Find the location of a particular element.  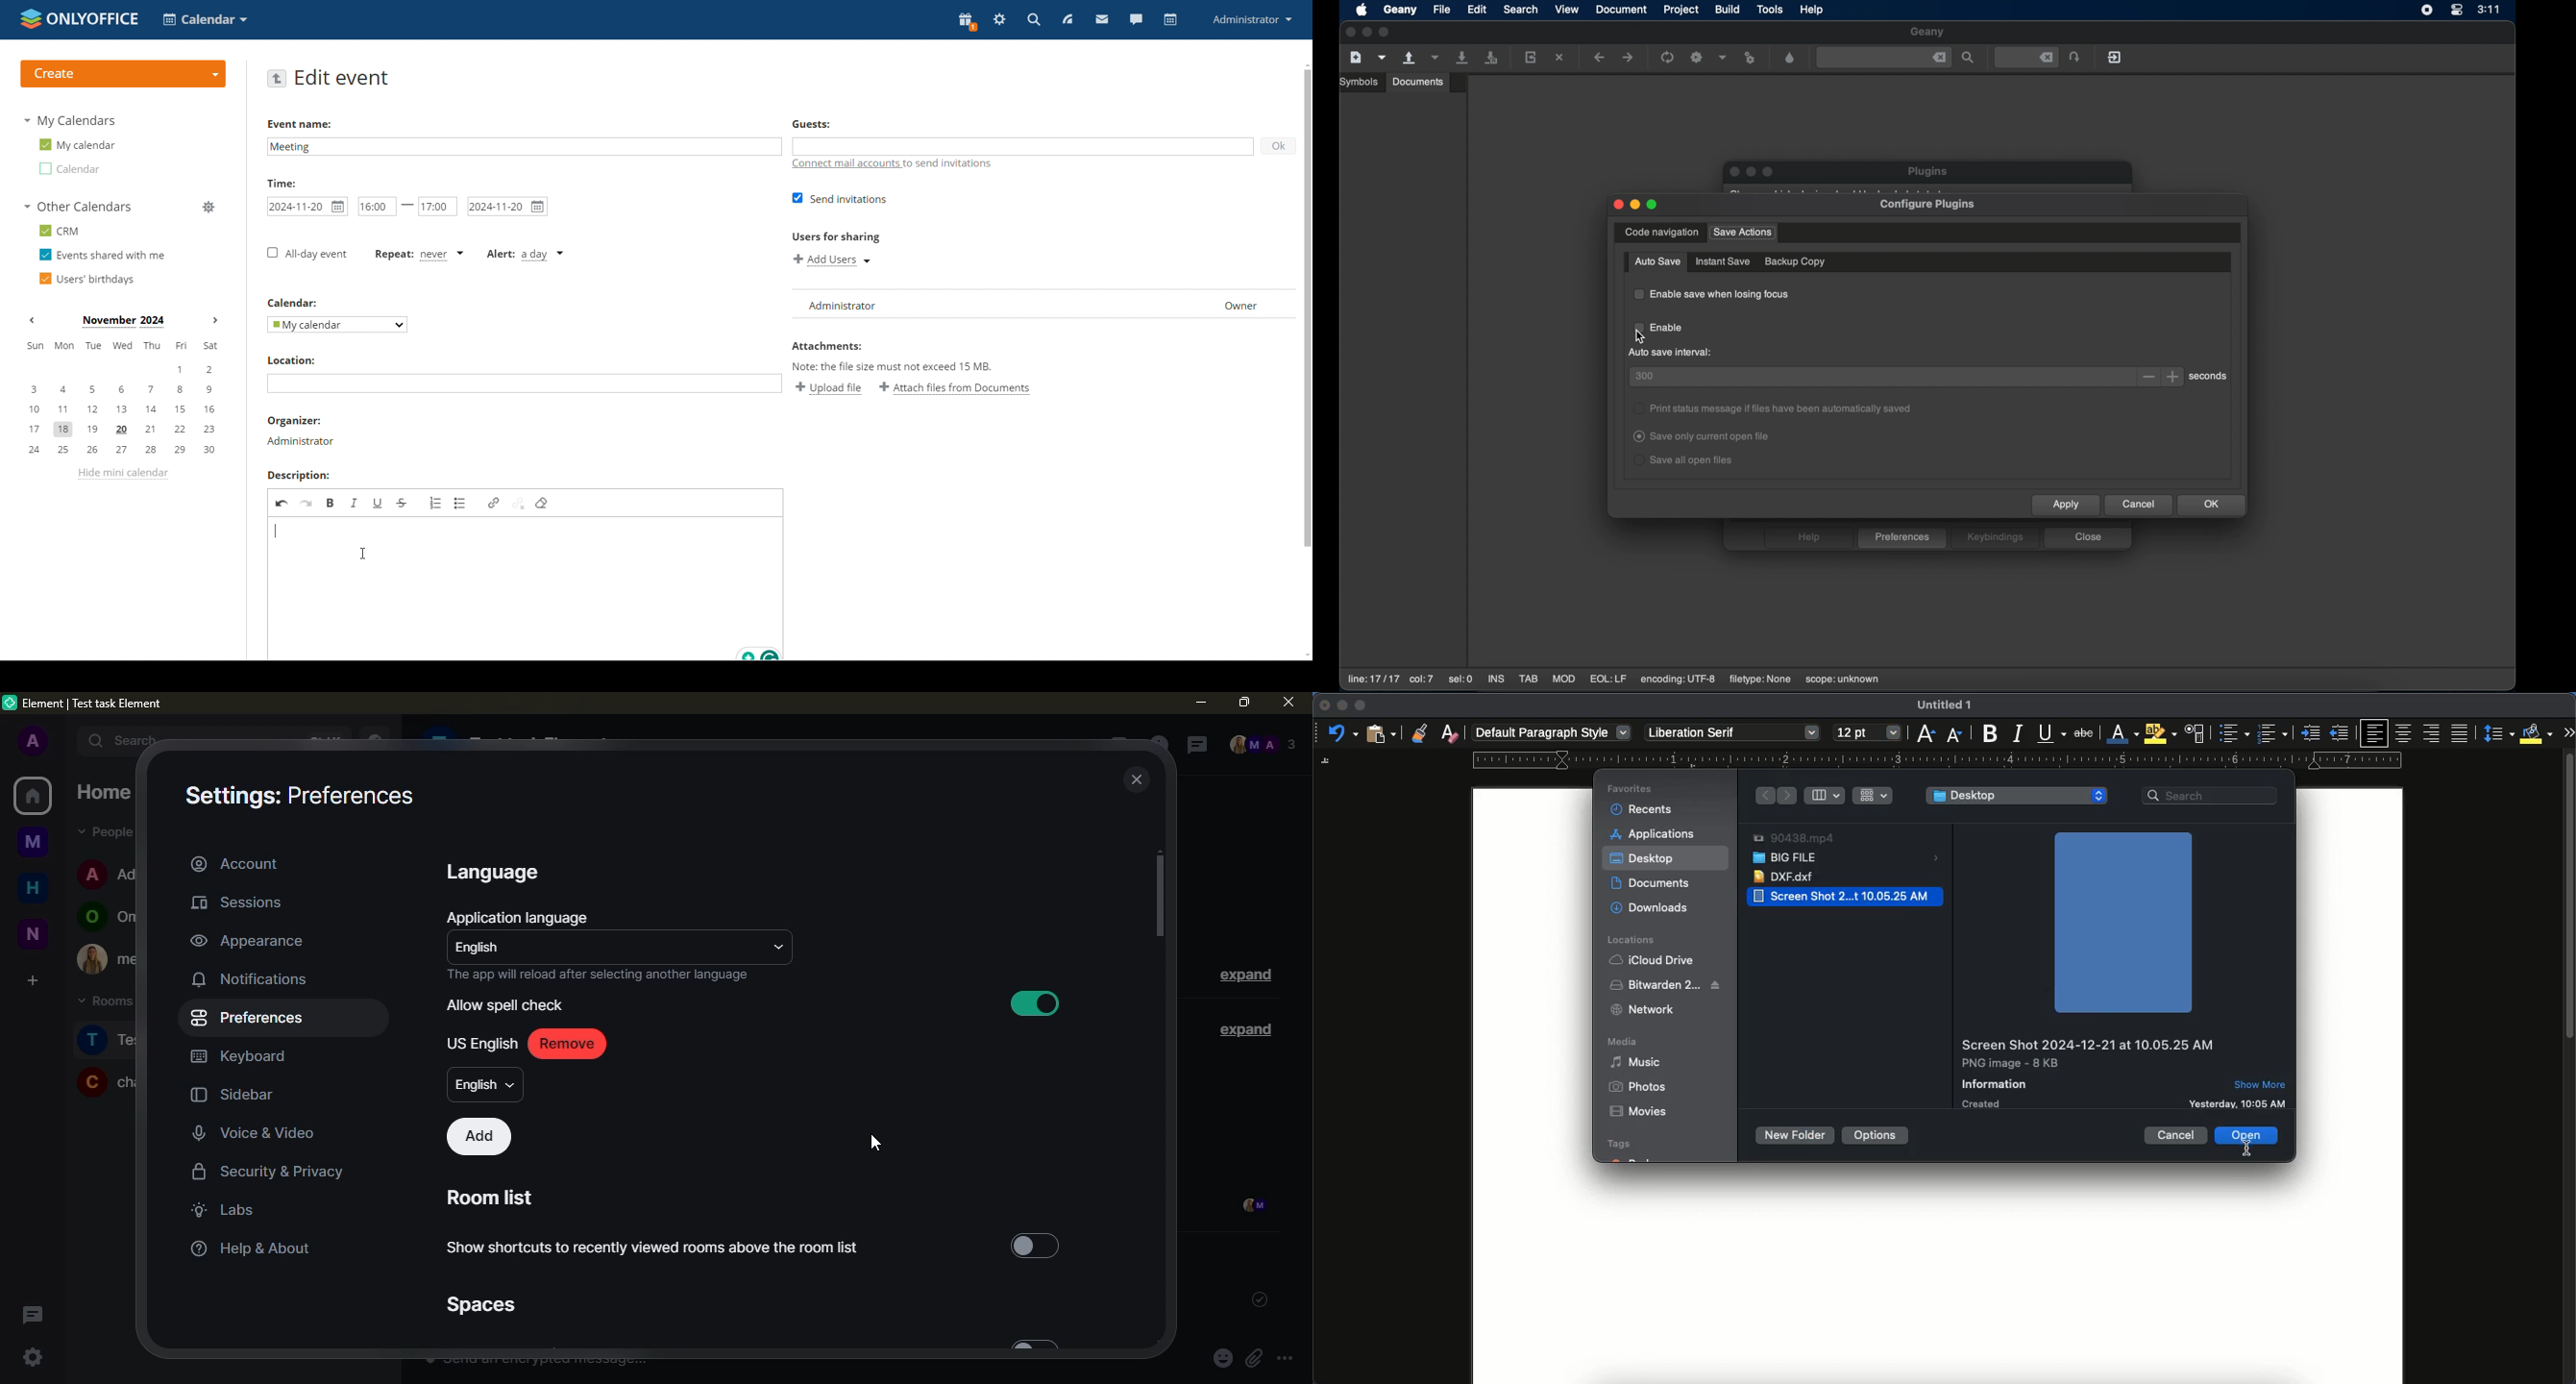

home is located at coordinates (33, 796).